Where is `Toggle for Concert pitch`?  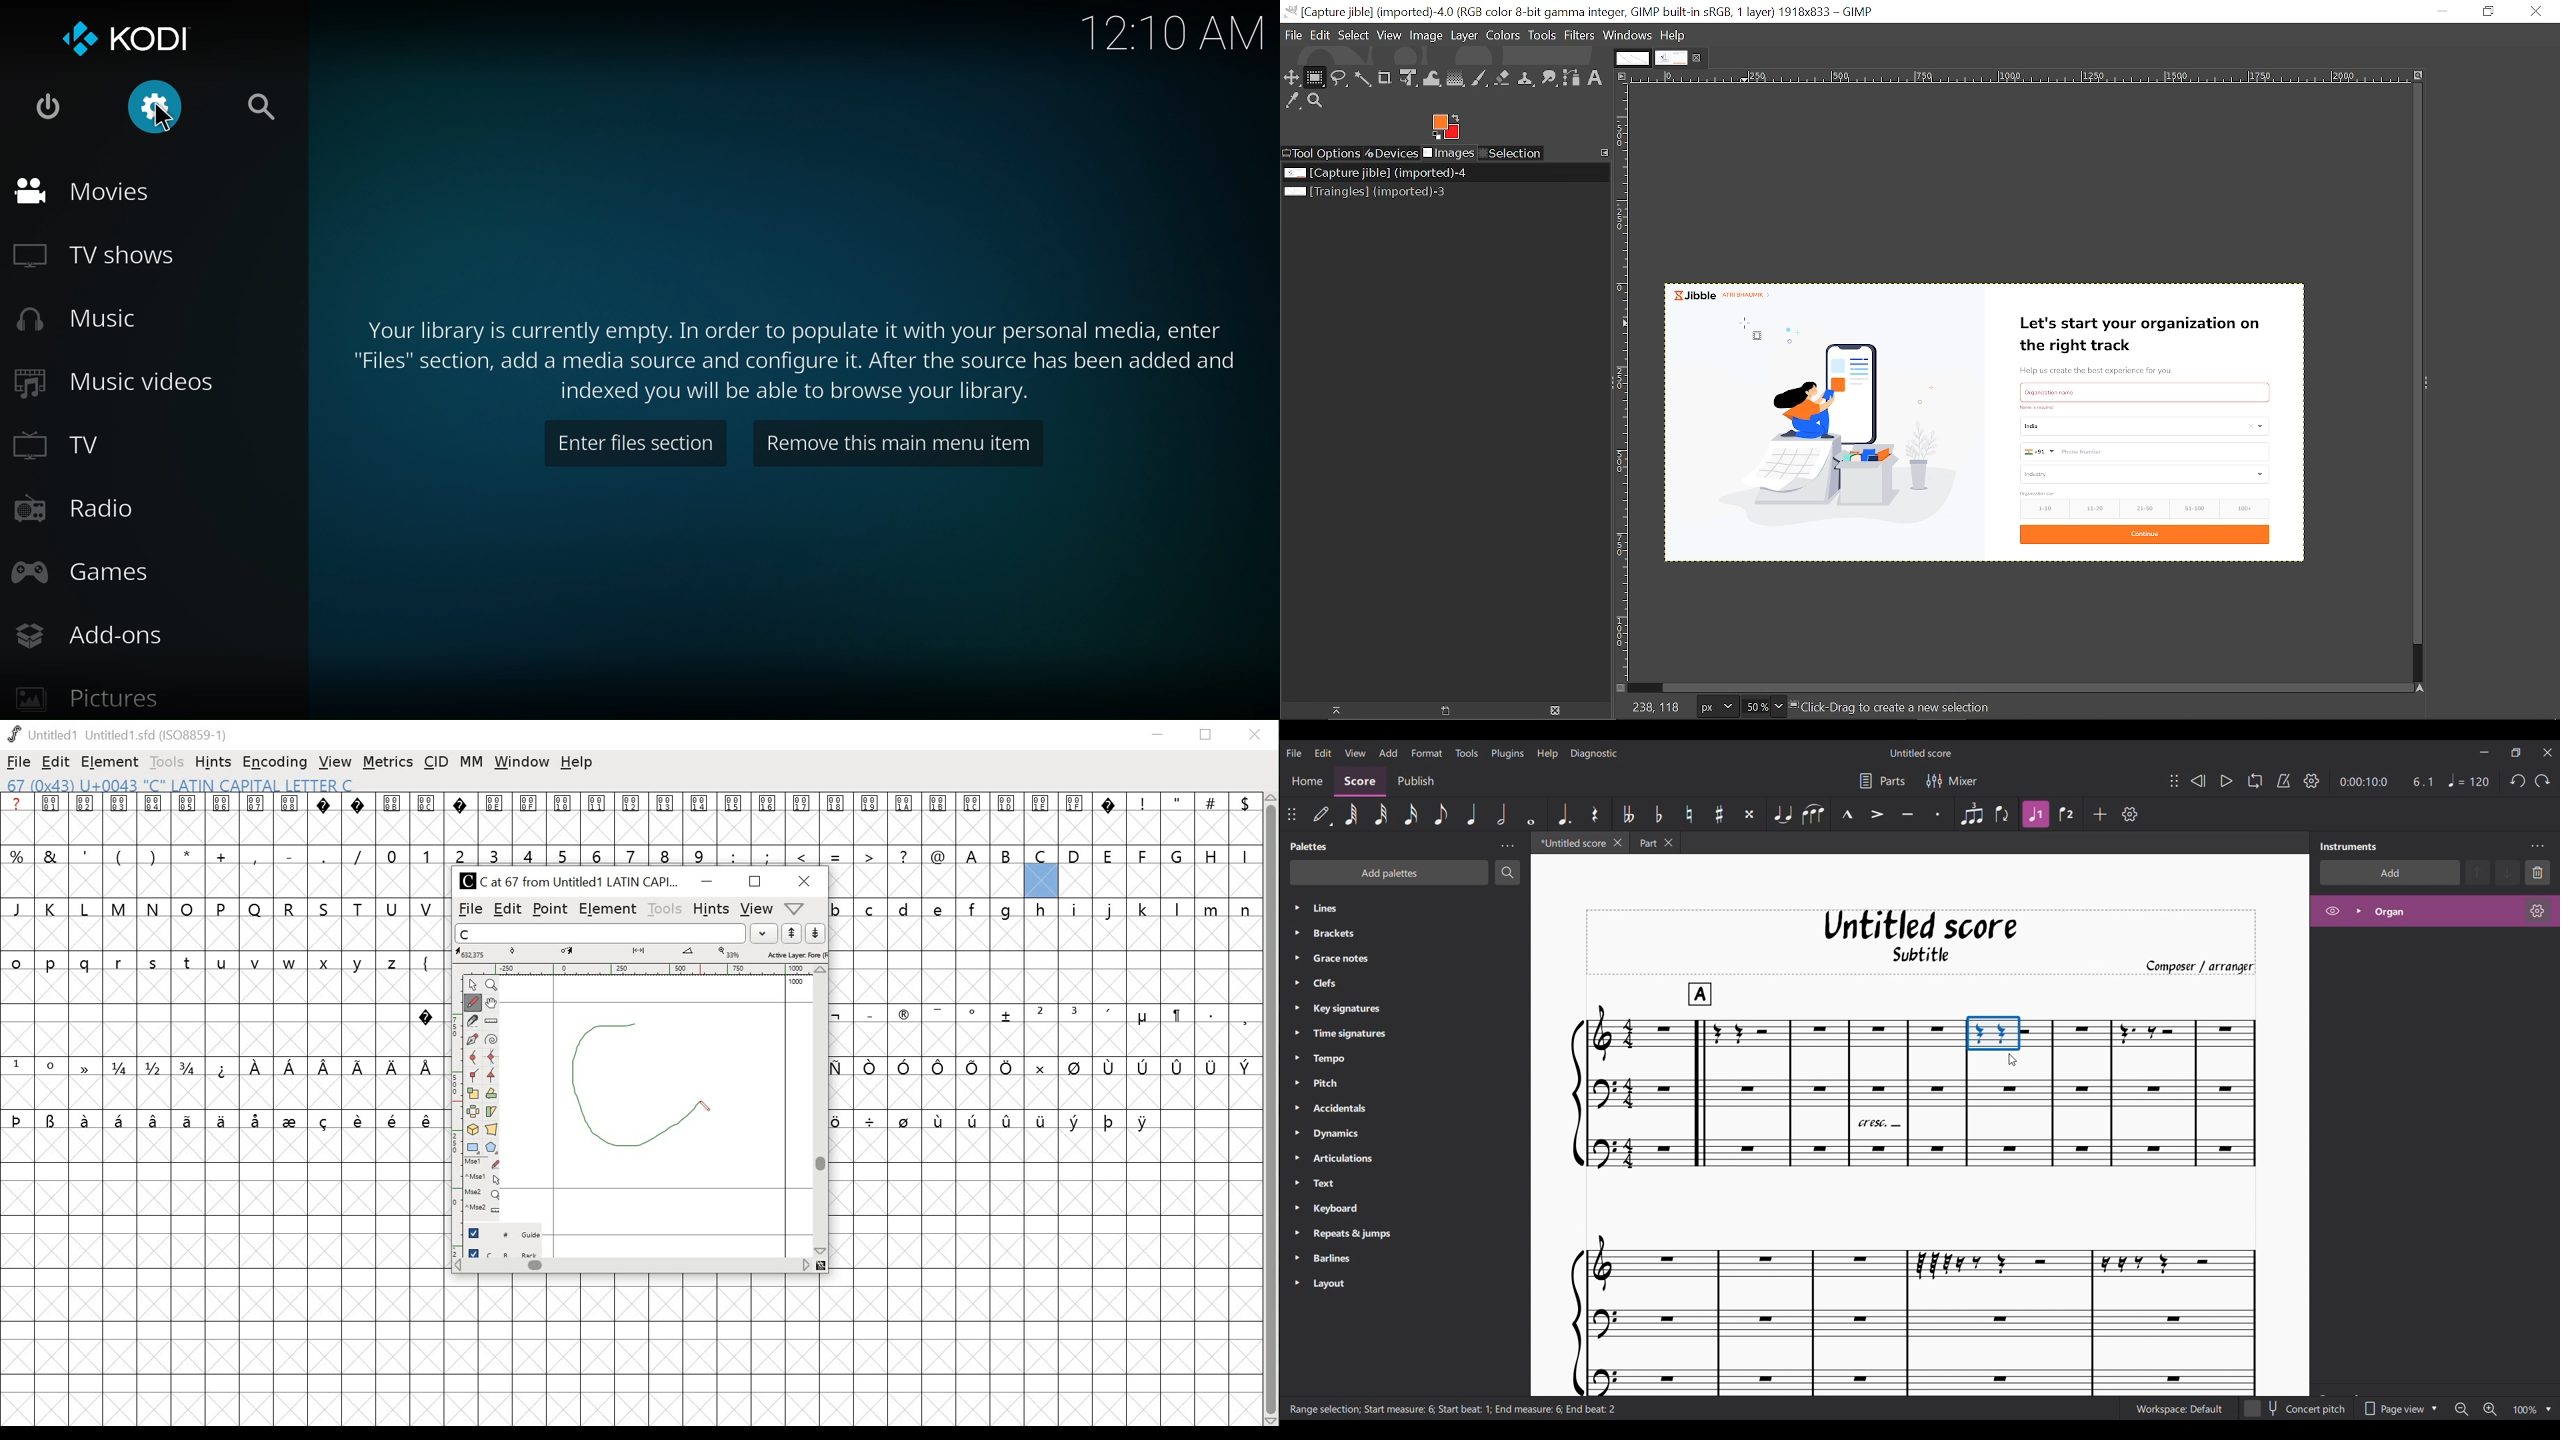
Toggle for Concert pitch is located at coordinates (2296, 1409).